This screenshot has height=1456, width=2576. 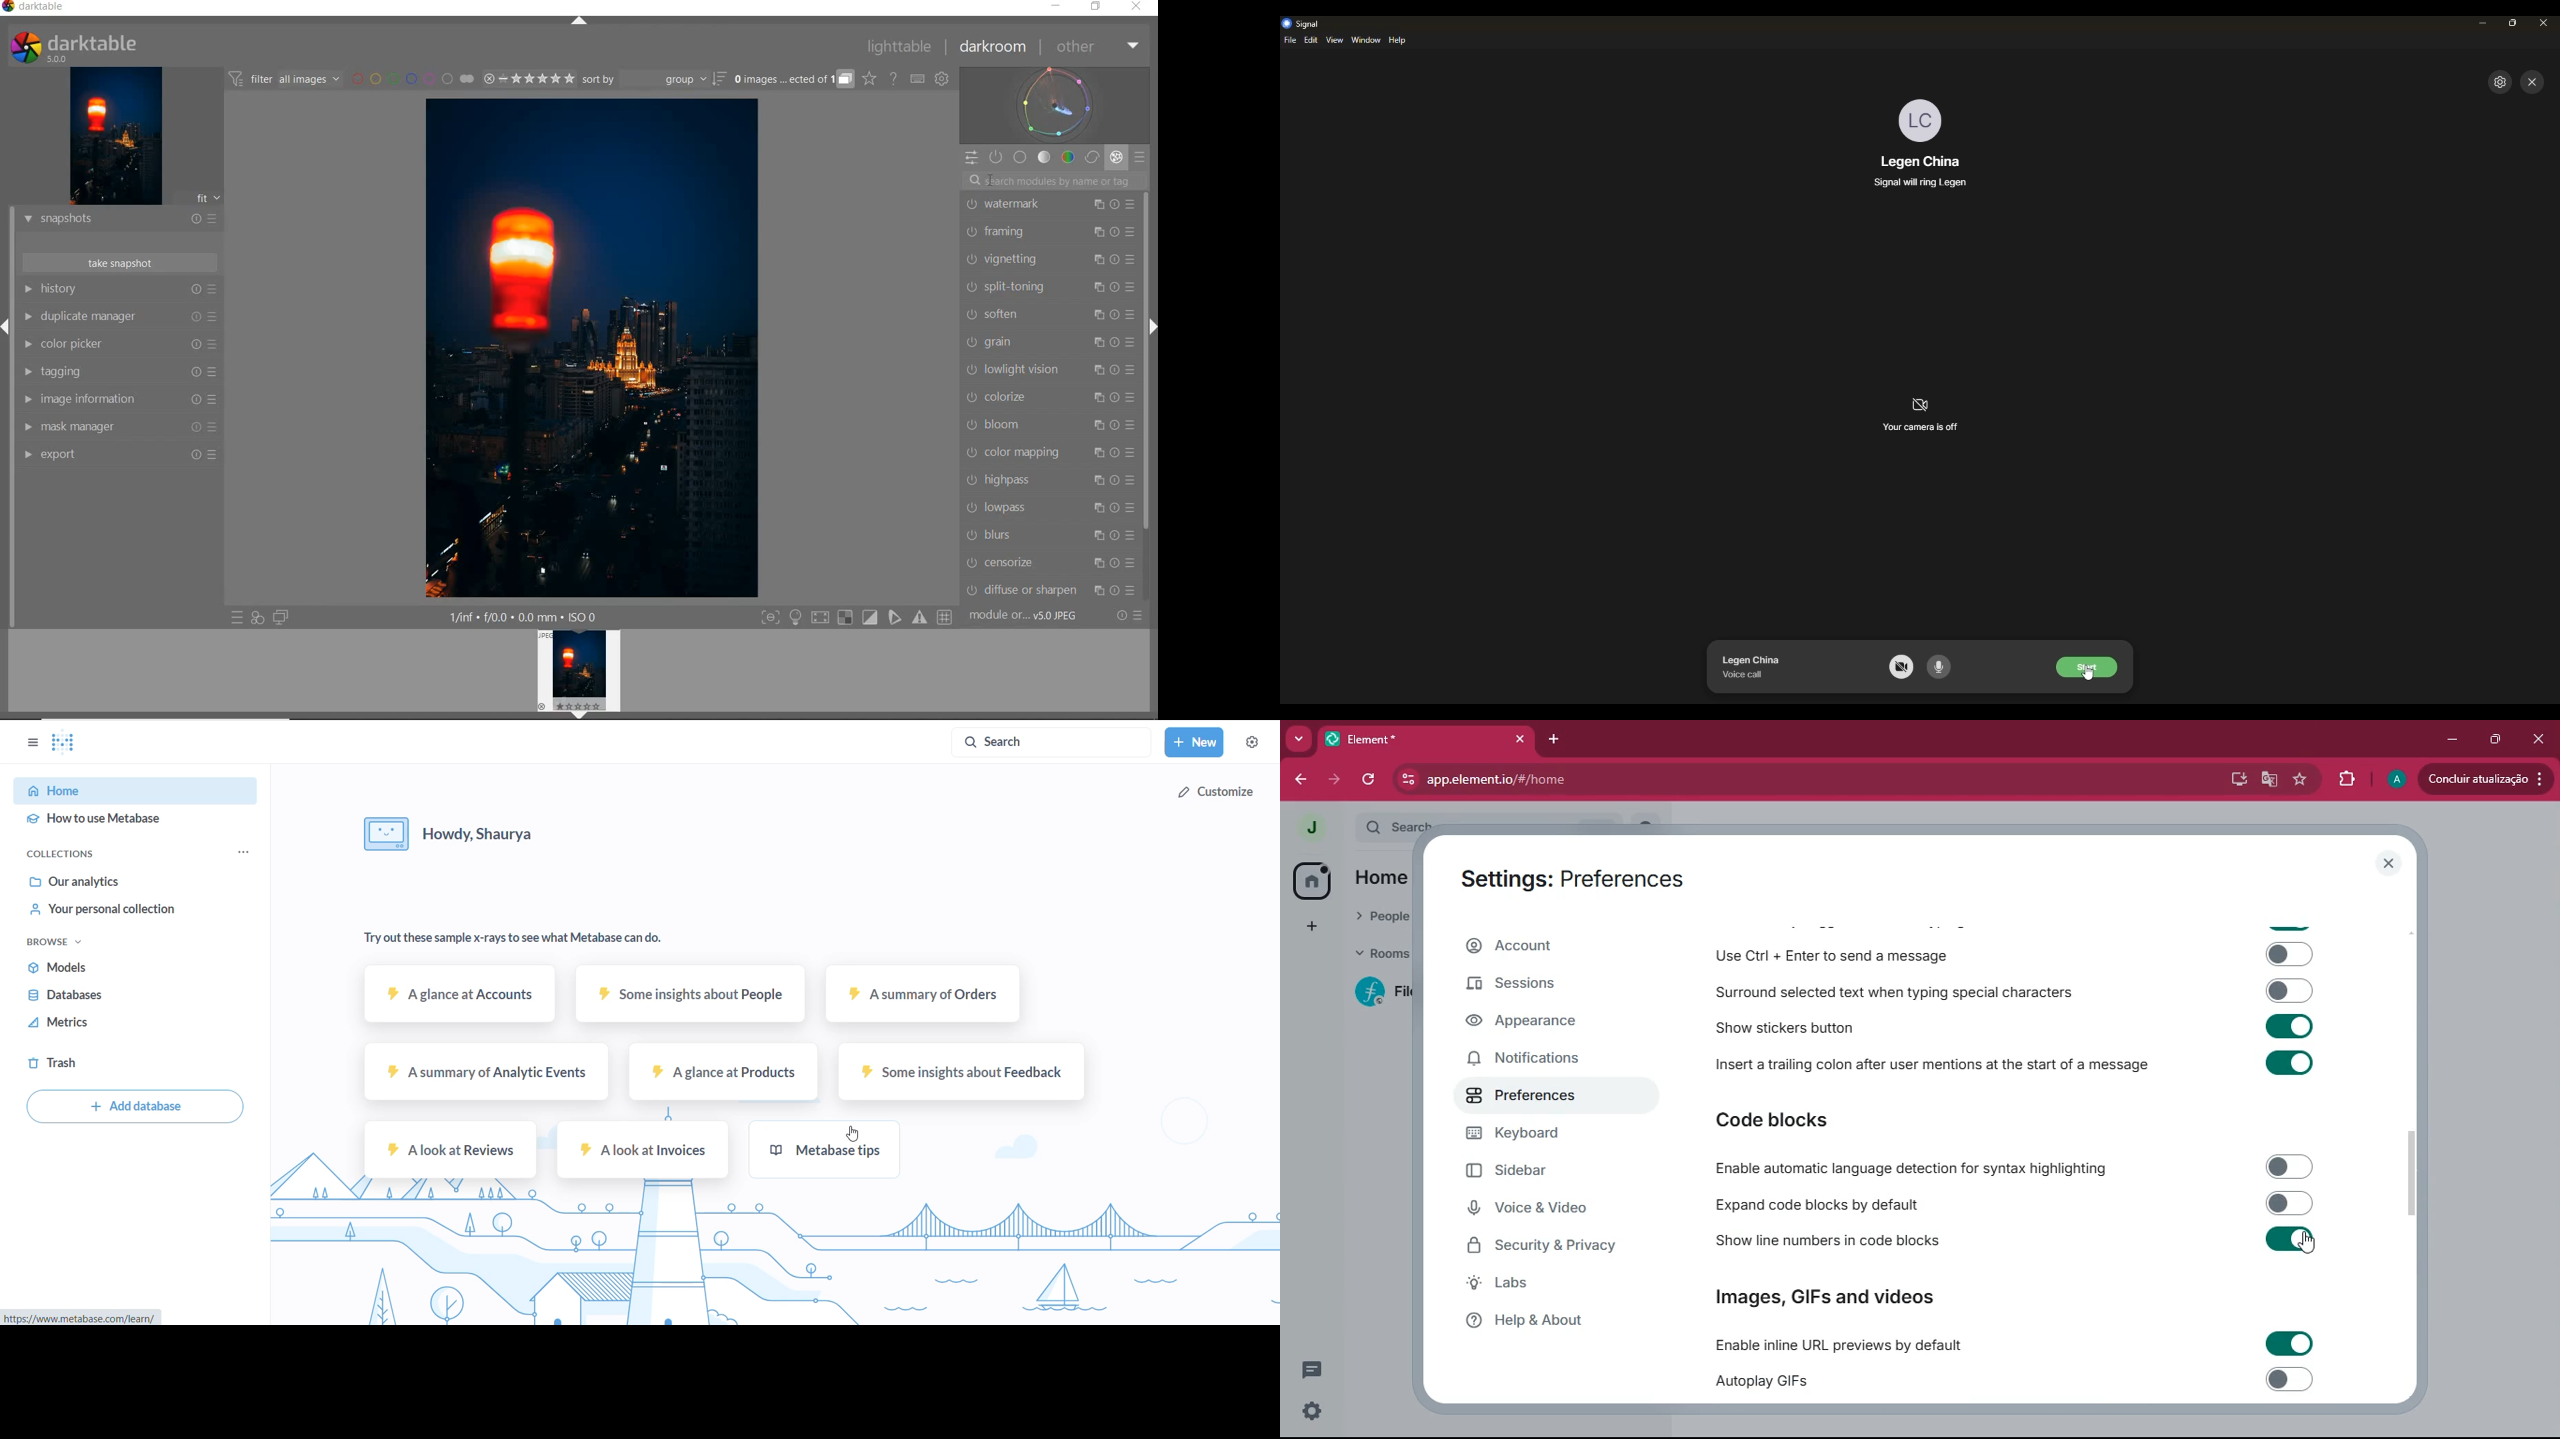 I want to click on FILTER BY IMAGE COLOR LABEL, so click(x=413, y=79).